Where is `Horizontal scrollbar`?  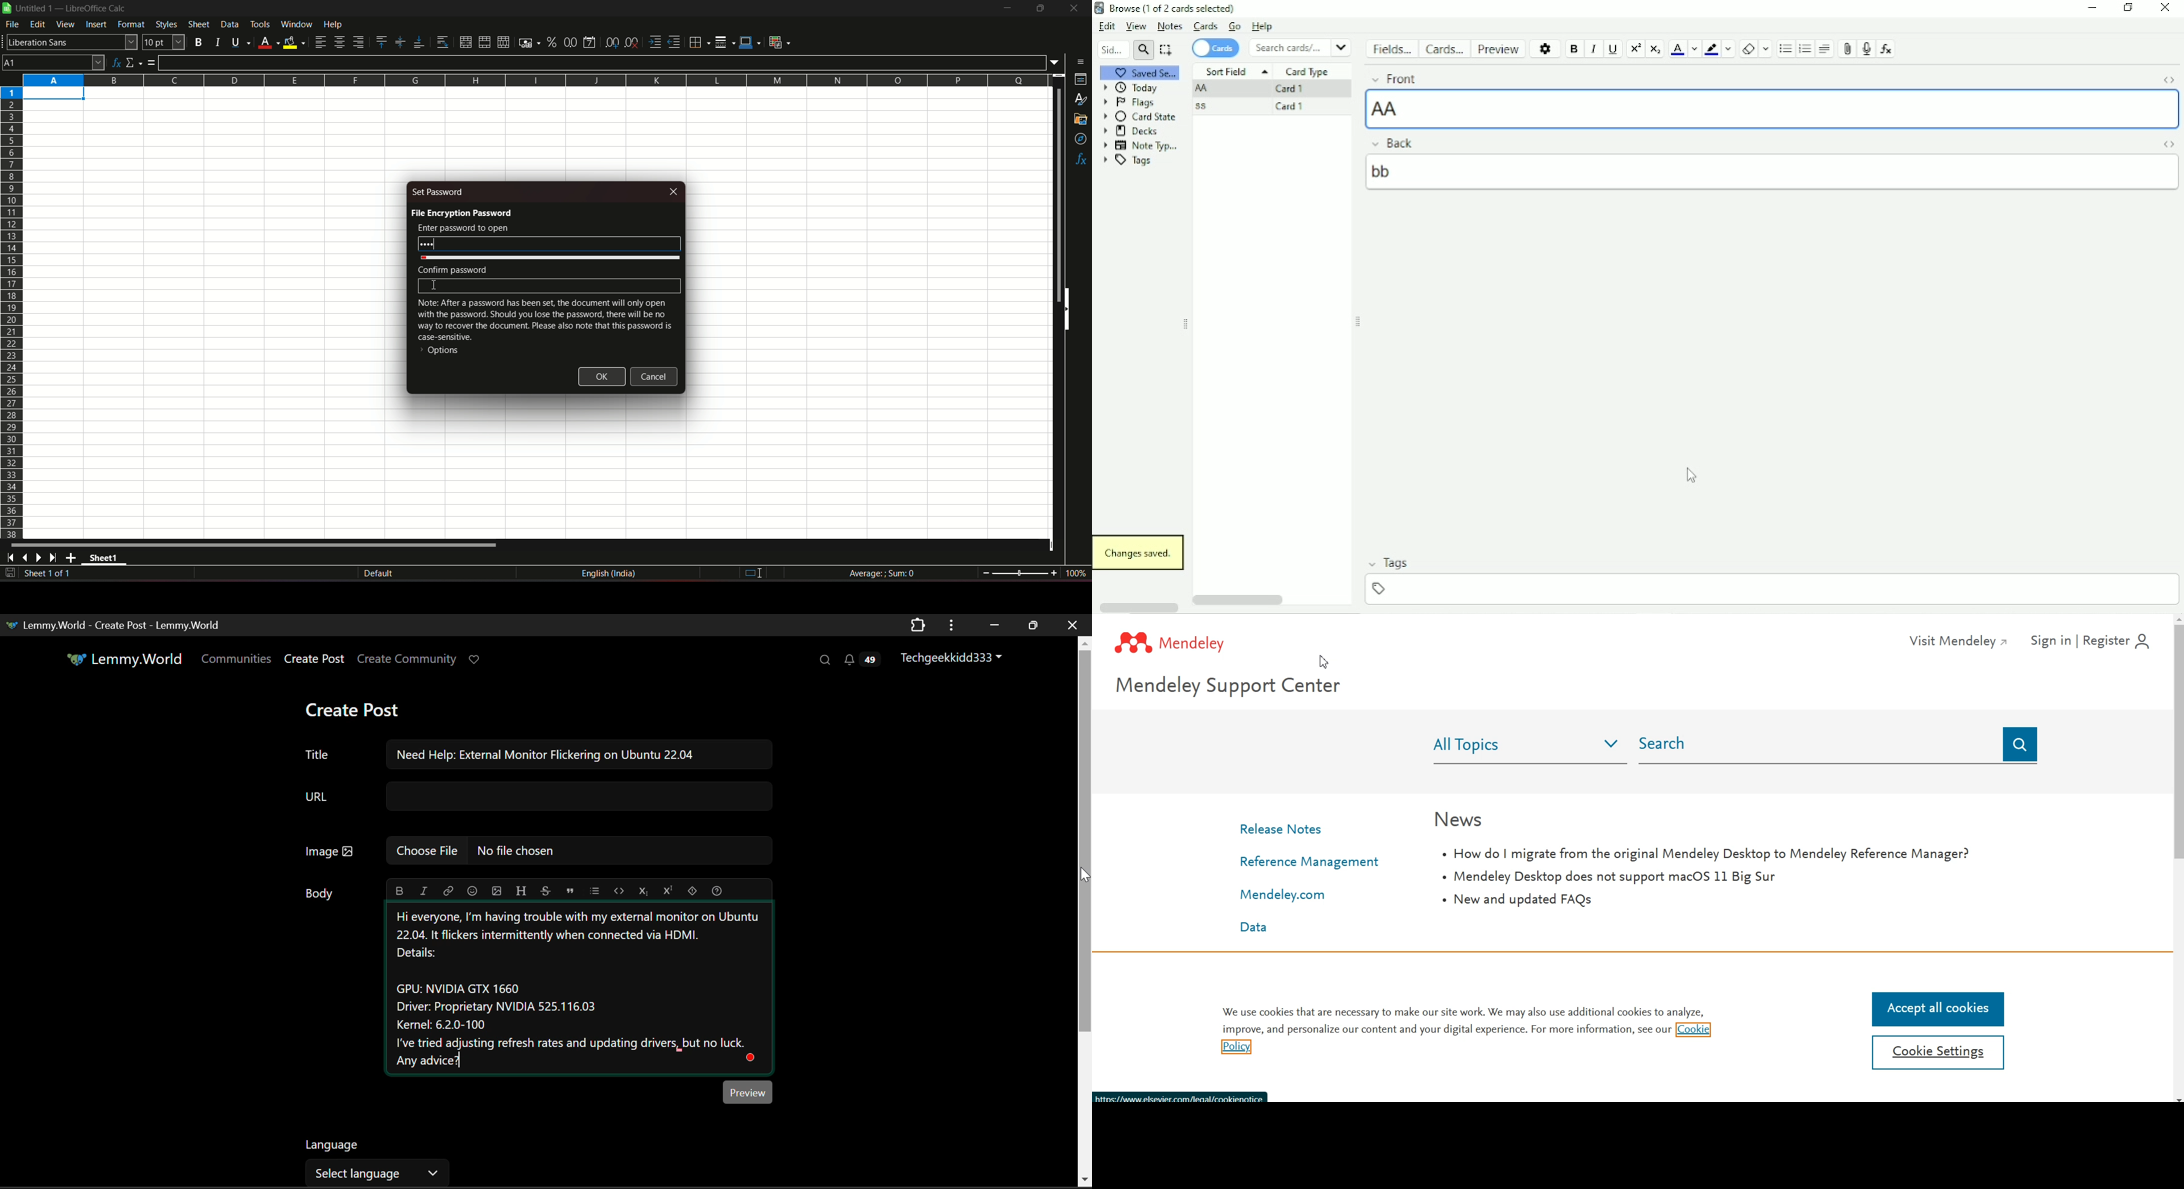 Horizontal scrollbar is located at coordinates (1138, 607).